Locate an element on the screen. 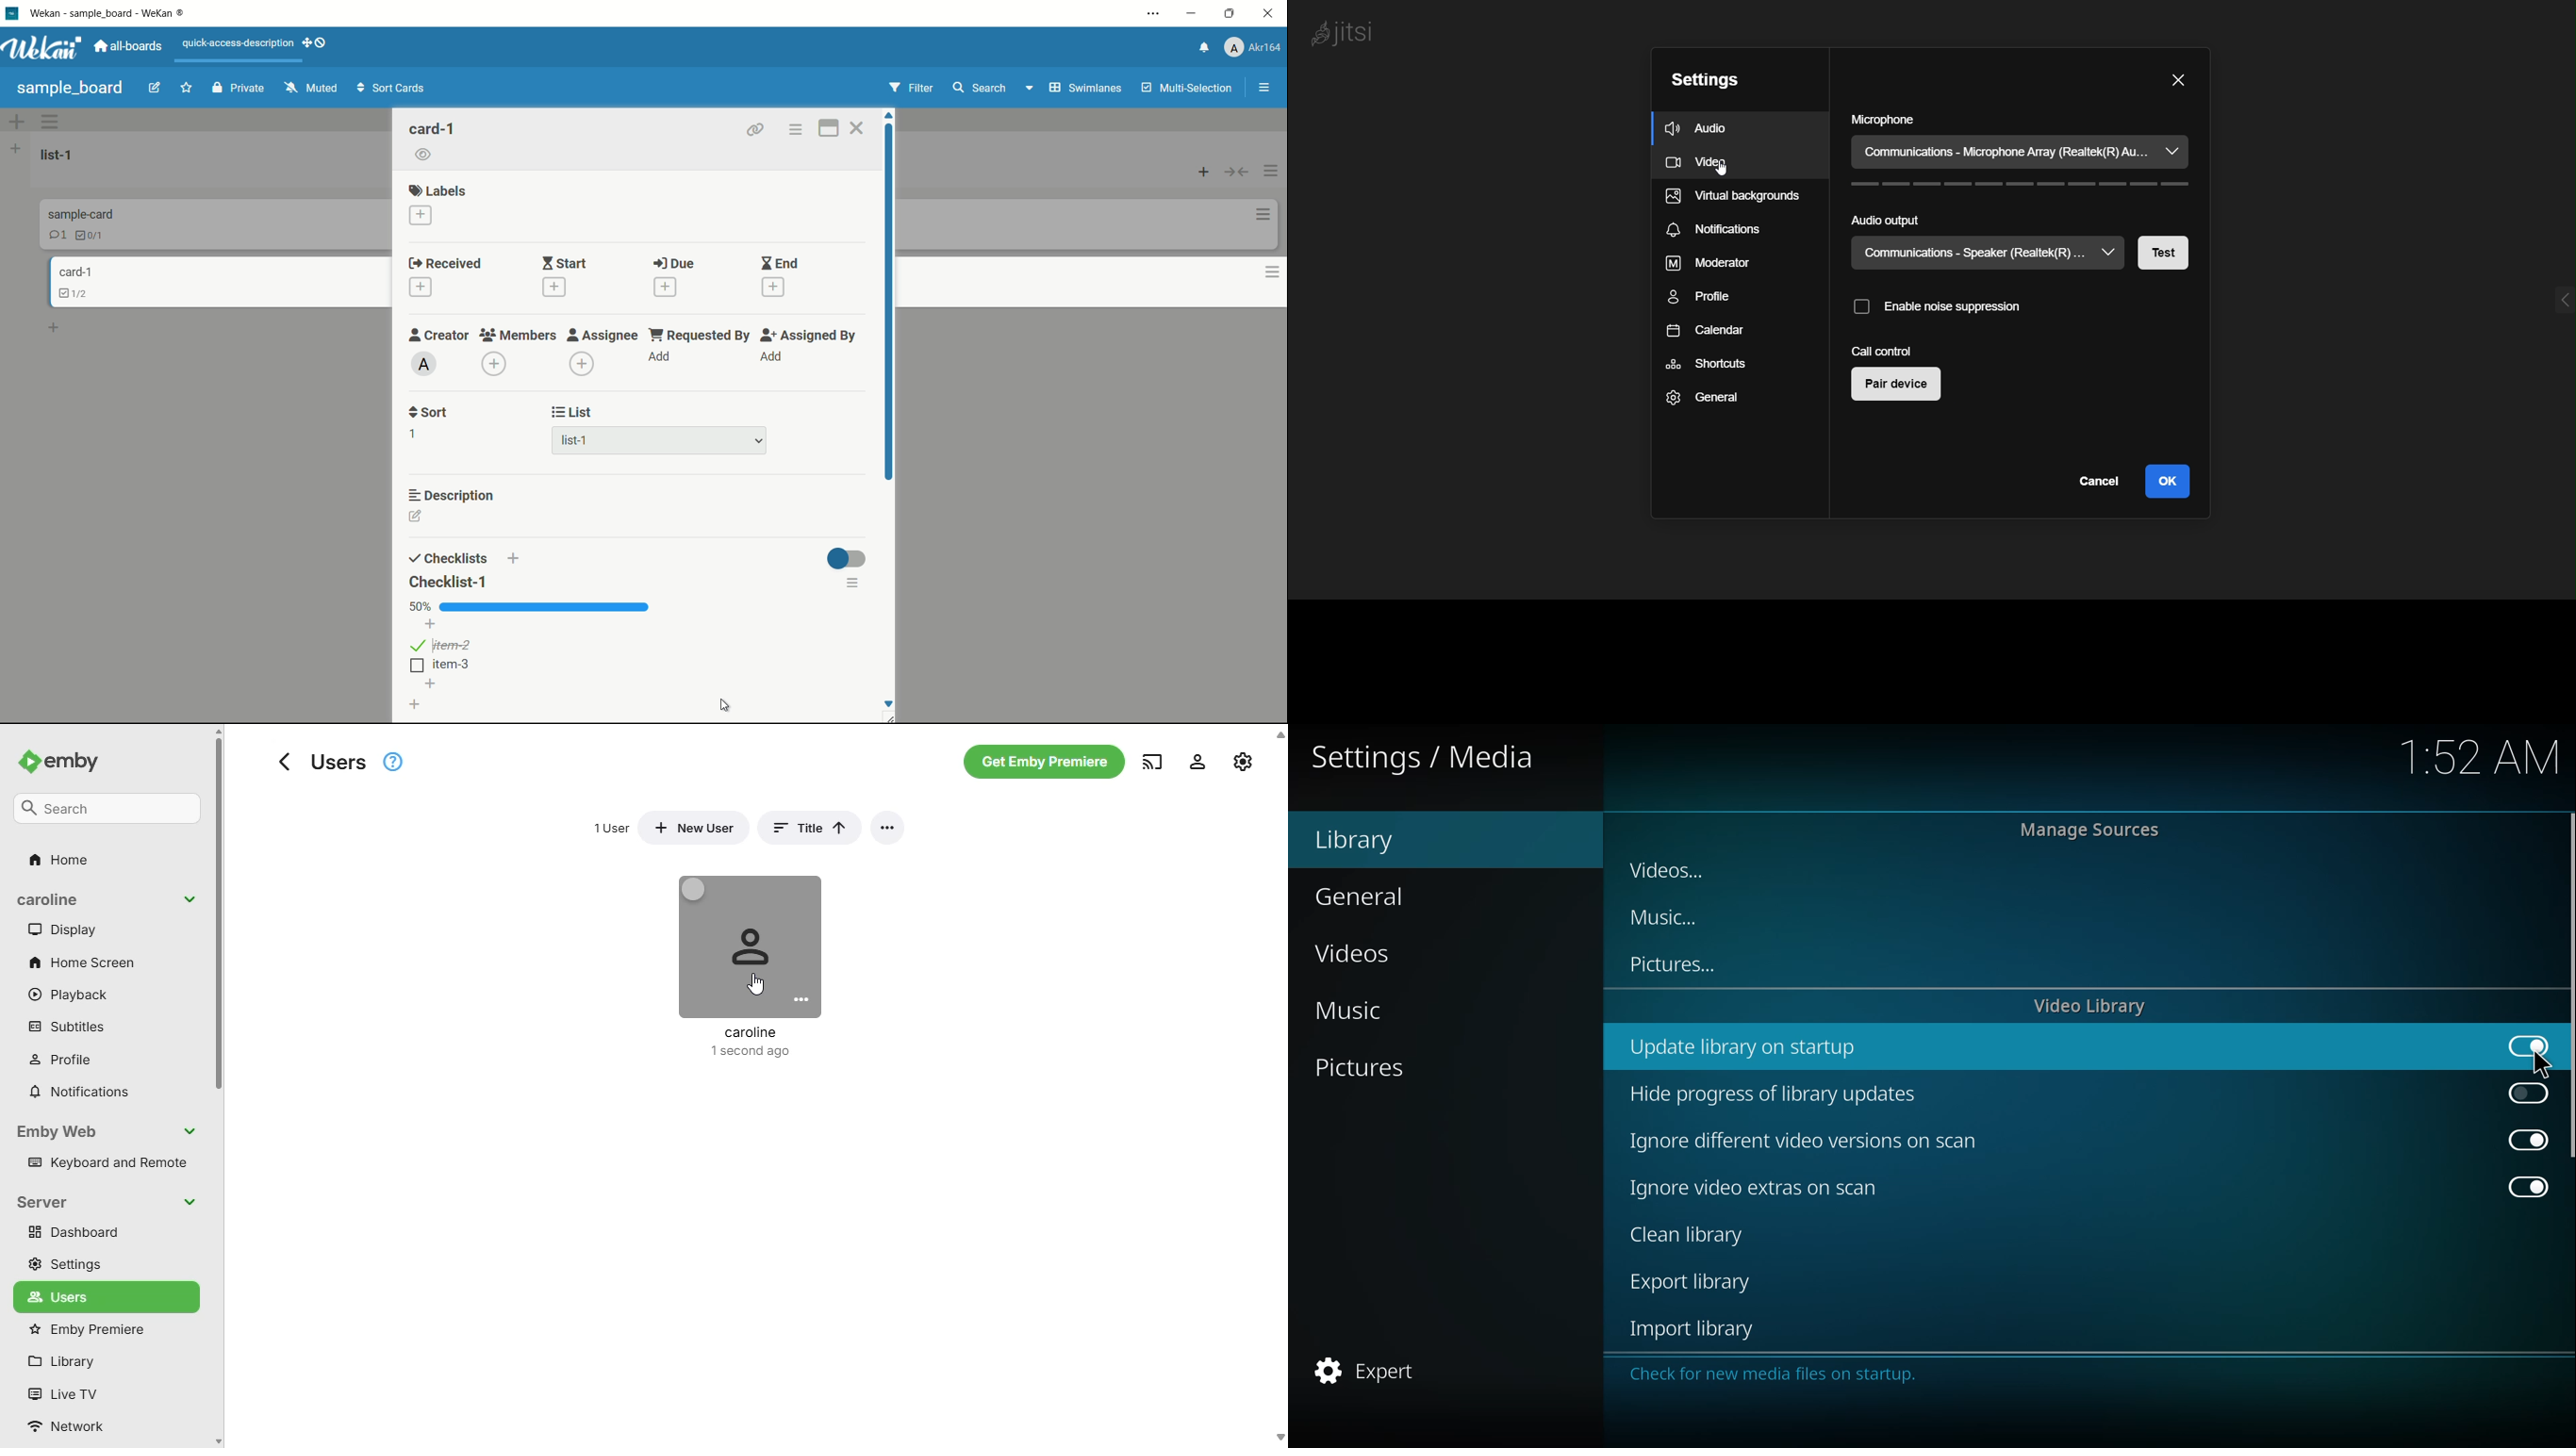 This screenshot has height=1456, width=2576. 67% is located at coordinates (420, 607).